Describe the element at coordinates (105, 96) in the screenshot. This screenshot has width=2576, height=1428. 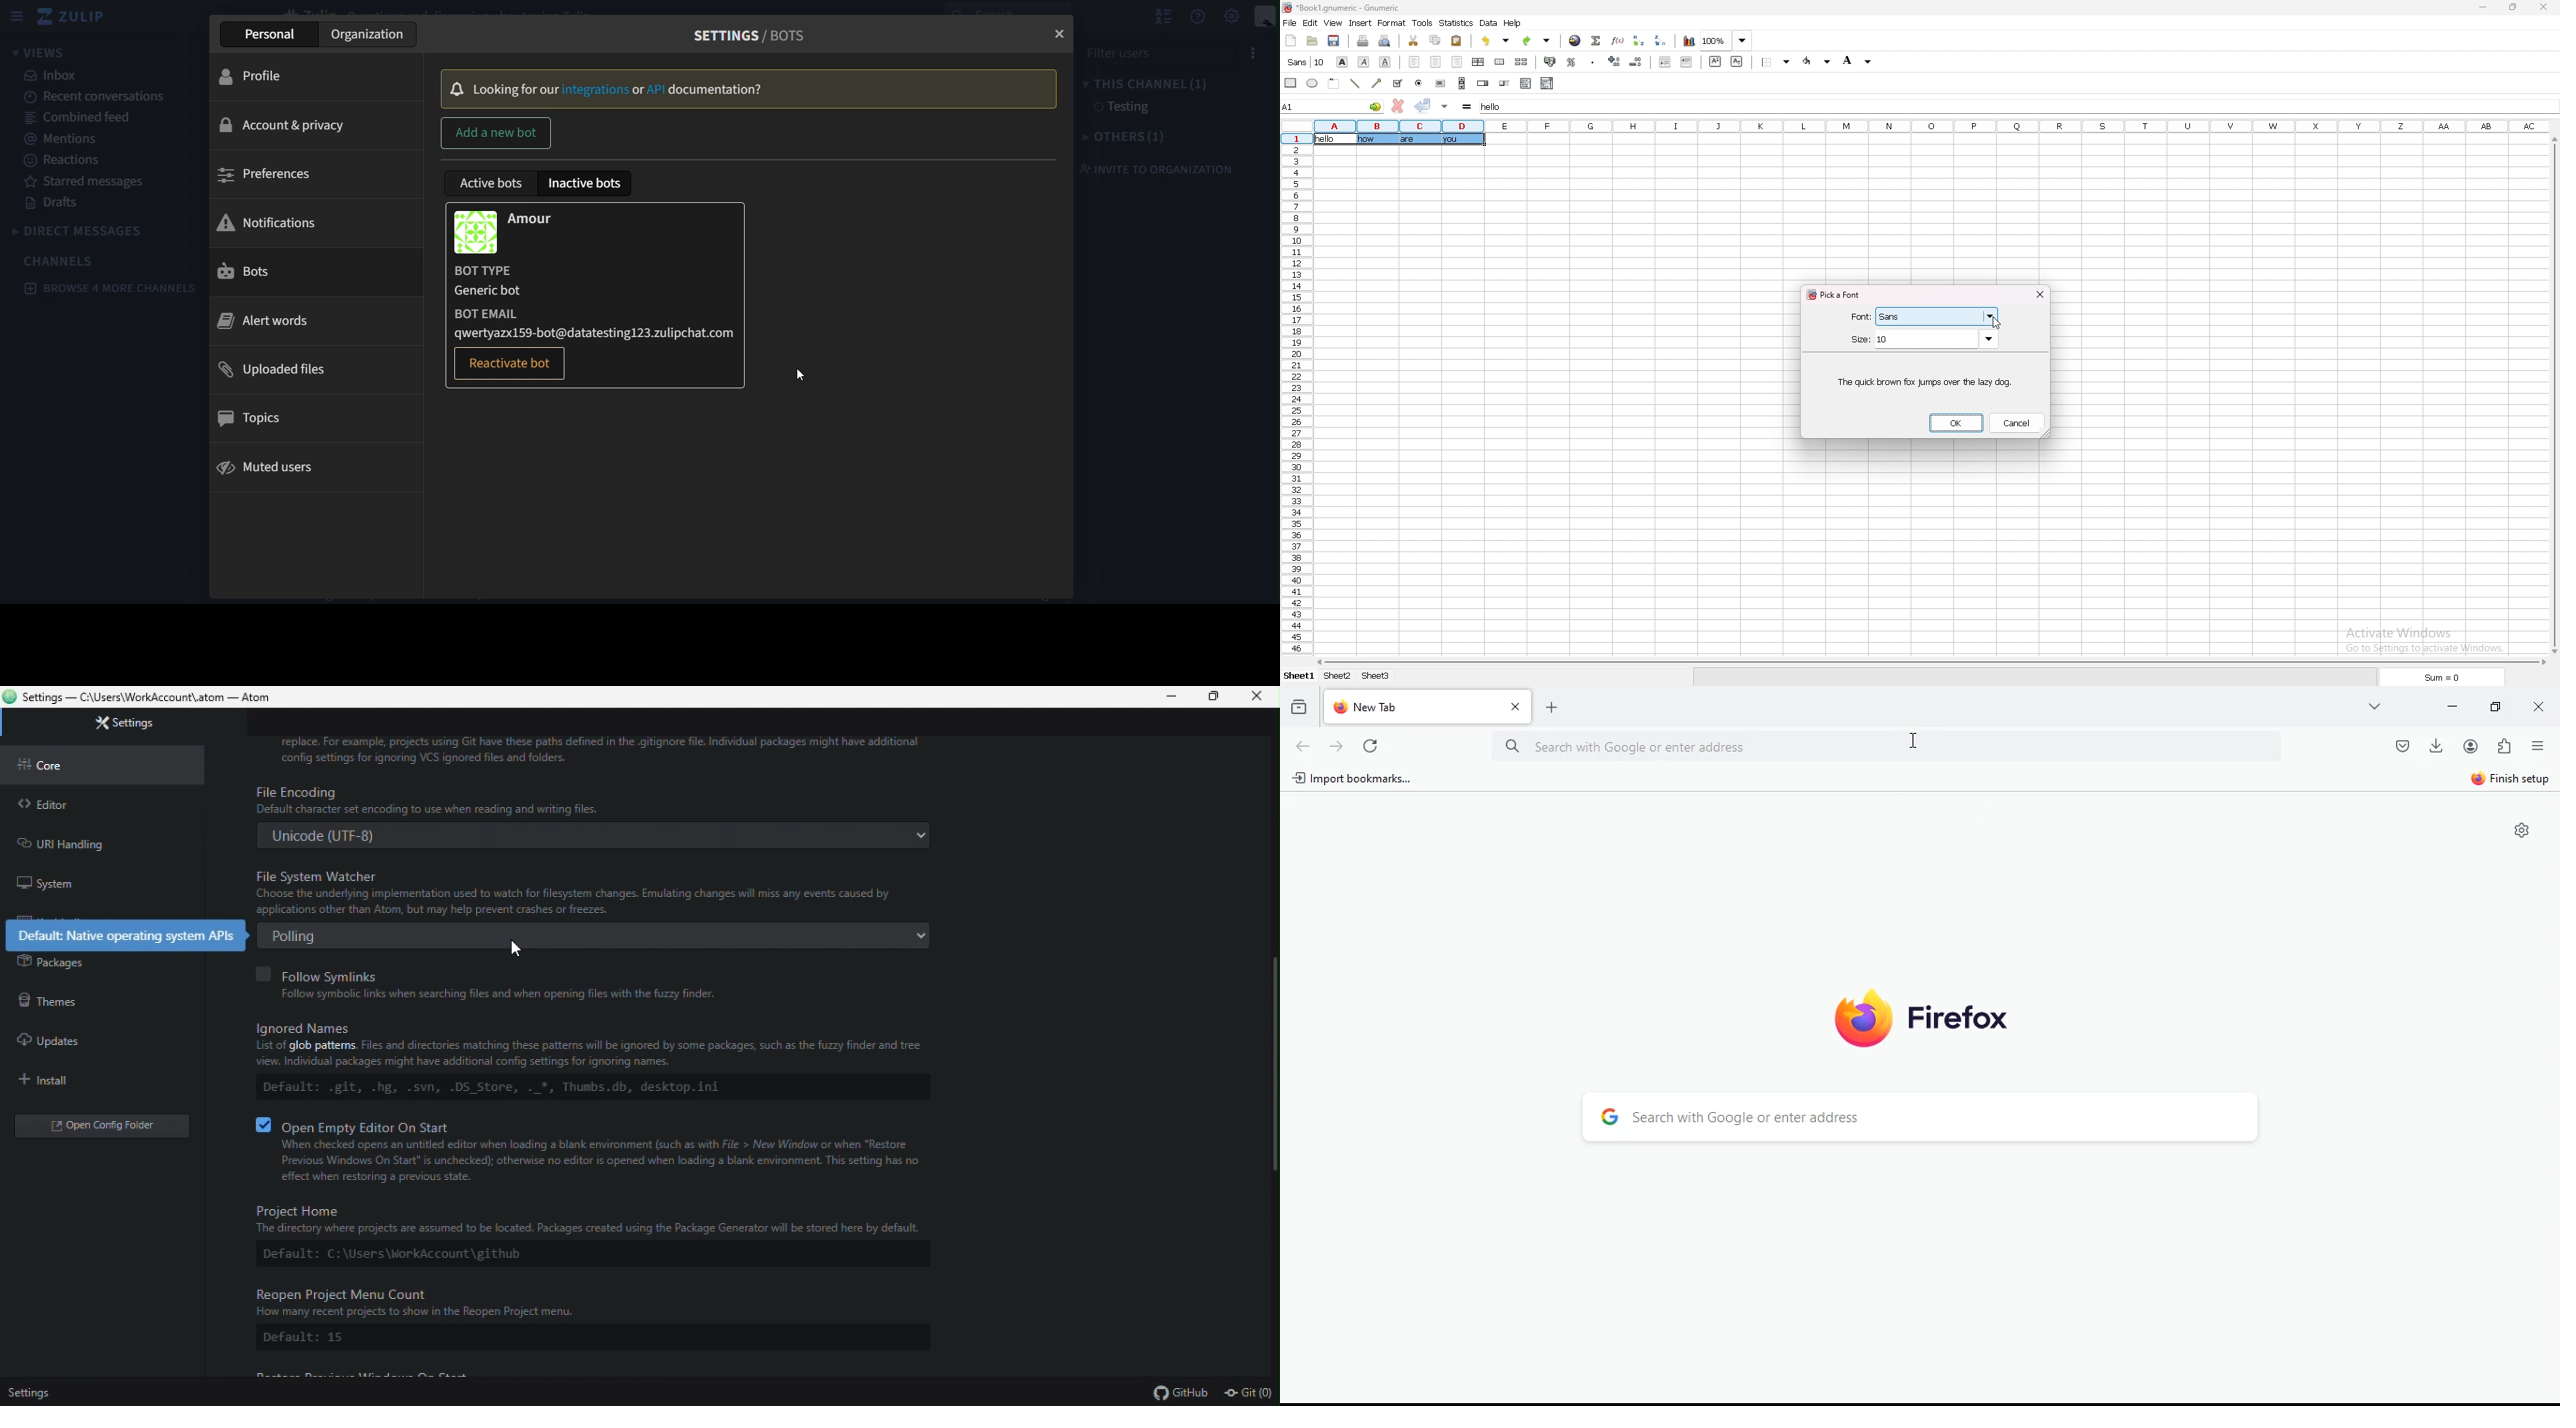
I see `recent conversations` at that location.